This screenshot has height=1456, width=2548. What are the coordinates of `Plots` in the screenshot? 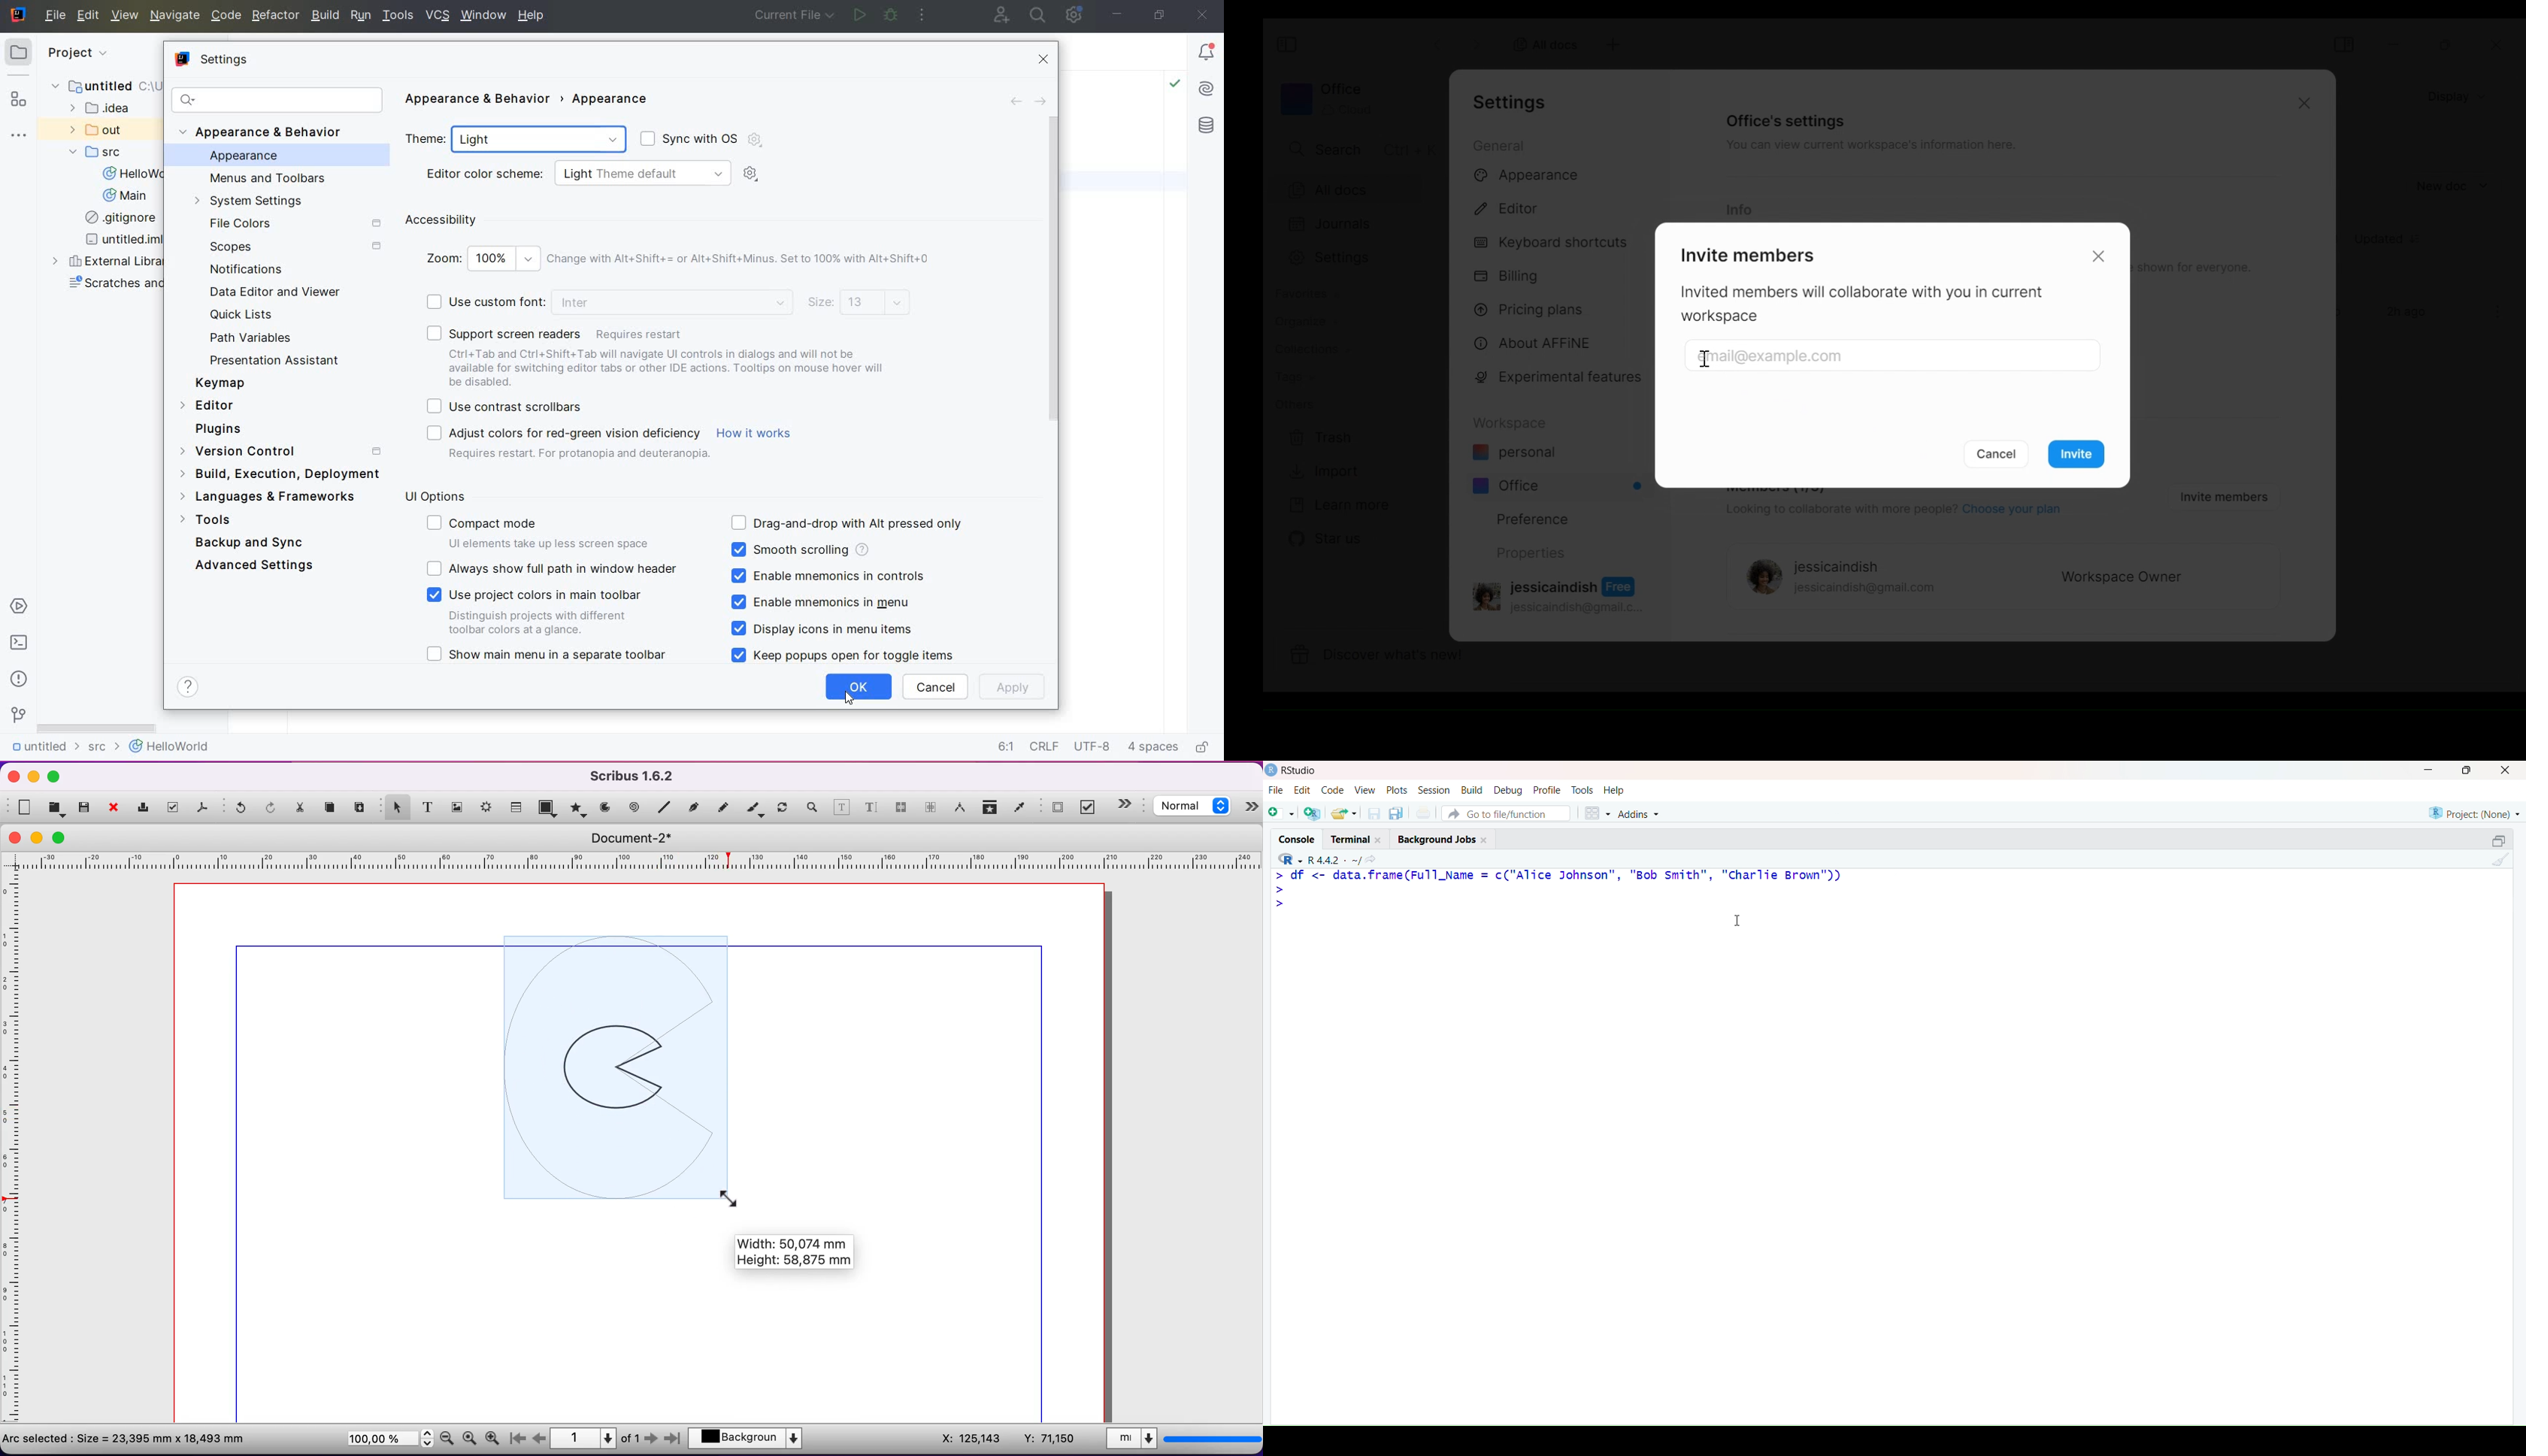 It's located at (1399, 790).